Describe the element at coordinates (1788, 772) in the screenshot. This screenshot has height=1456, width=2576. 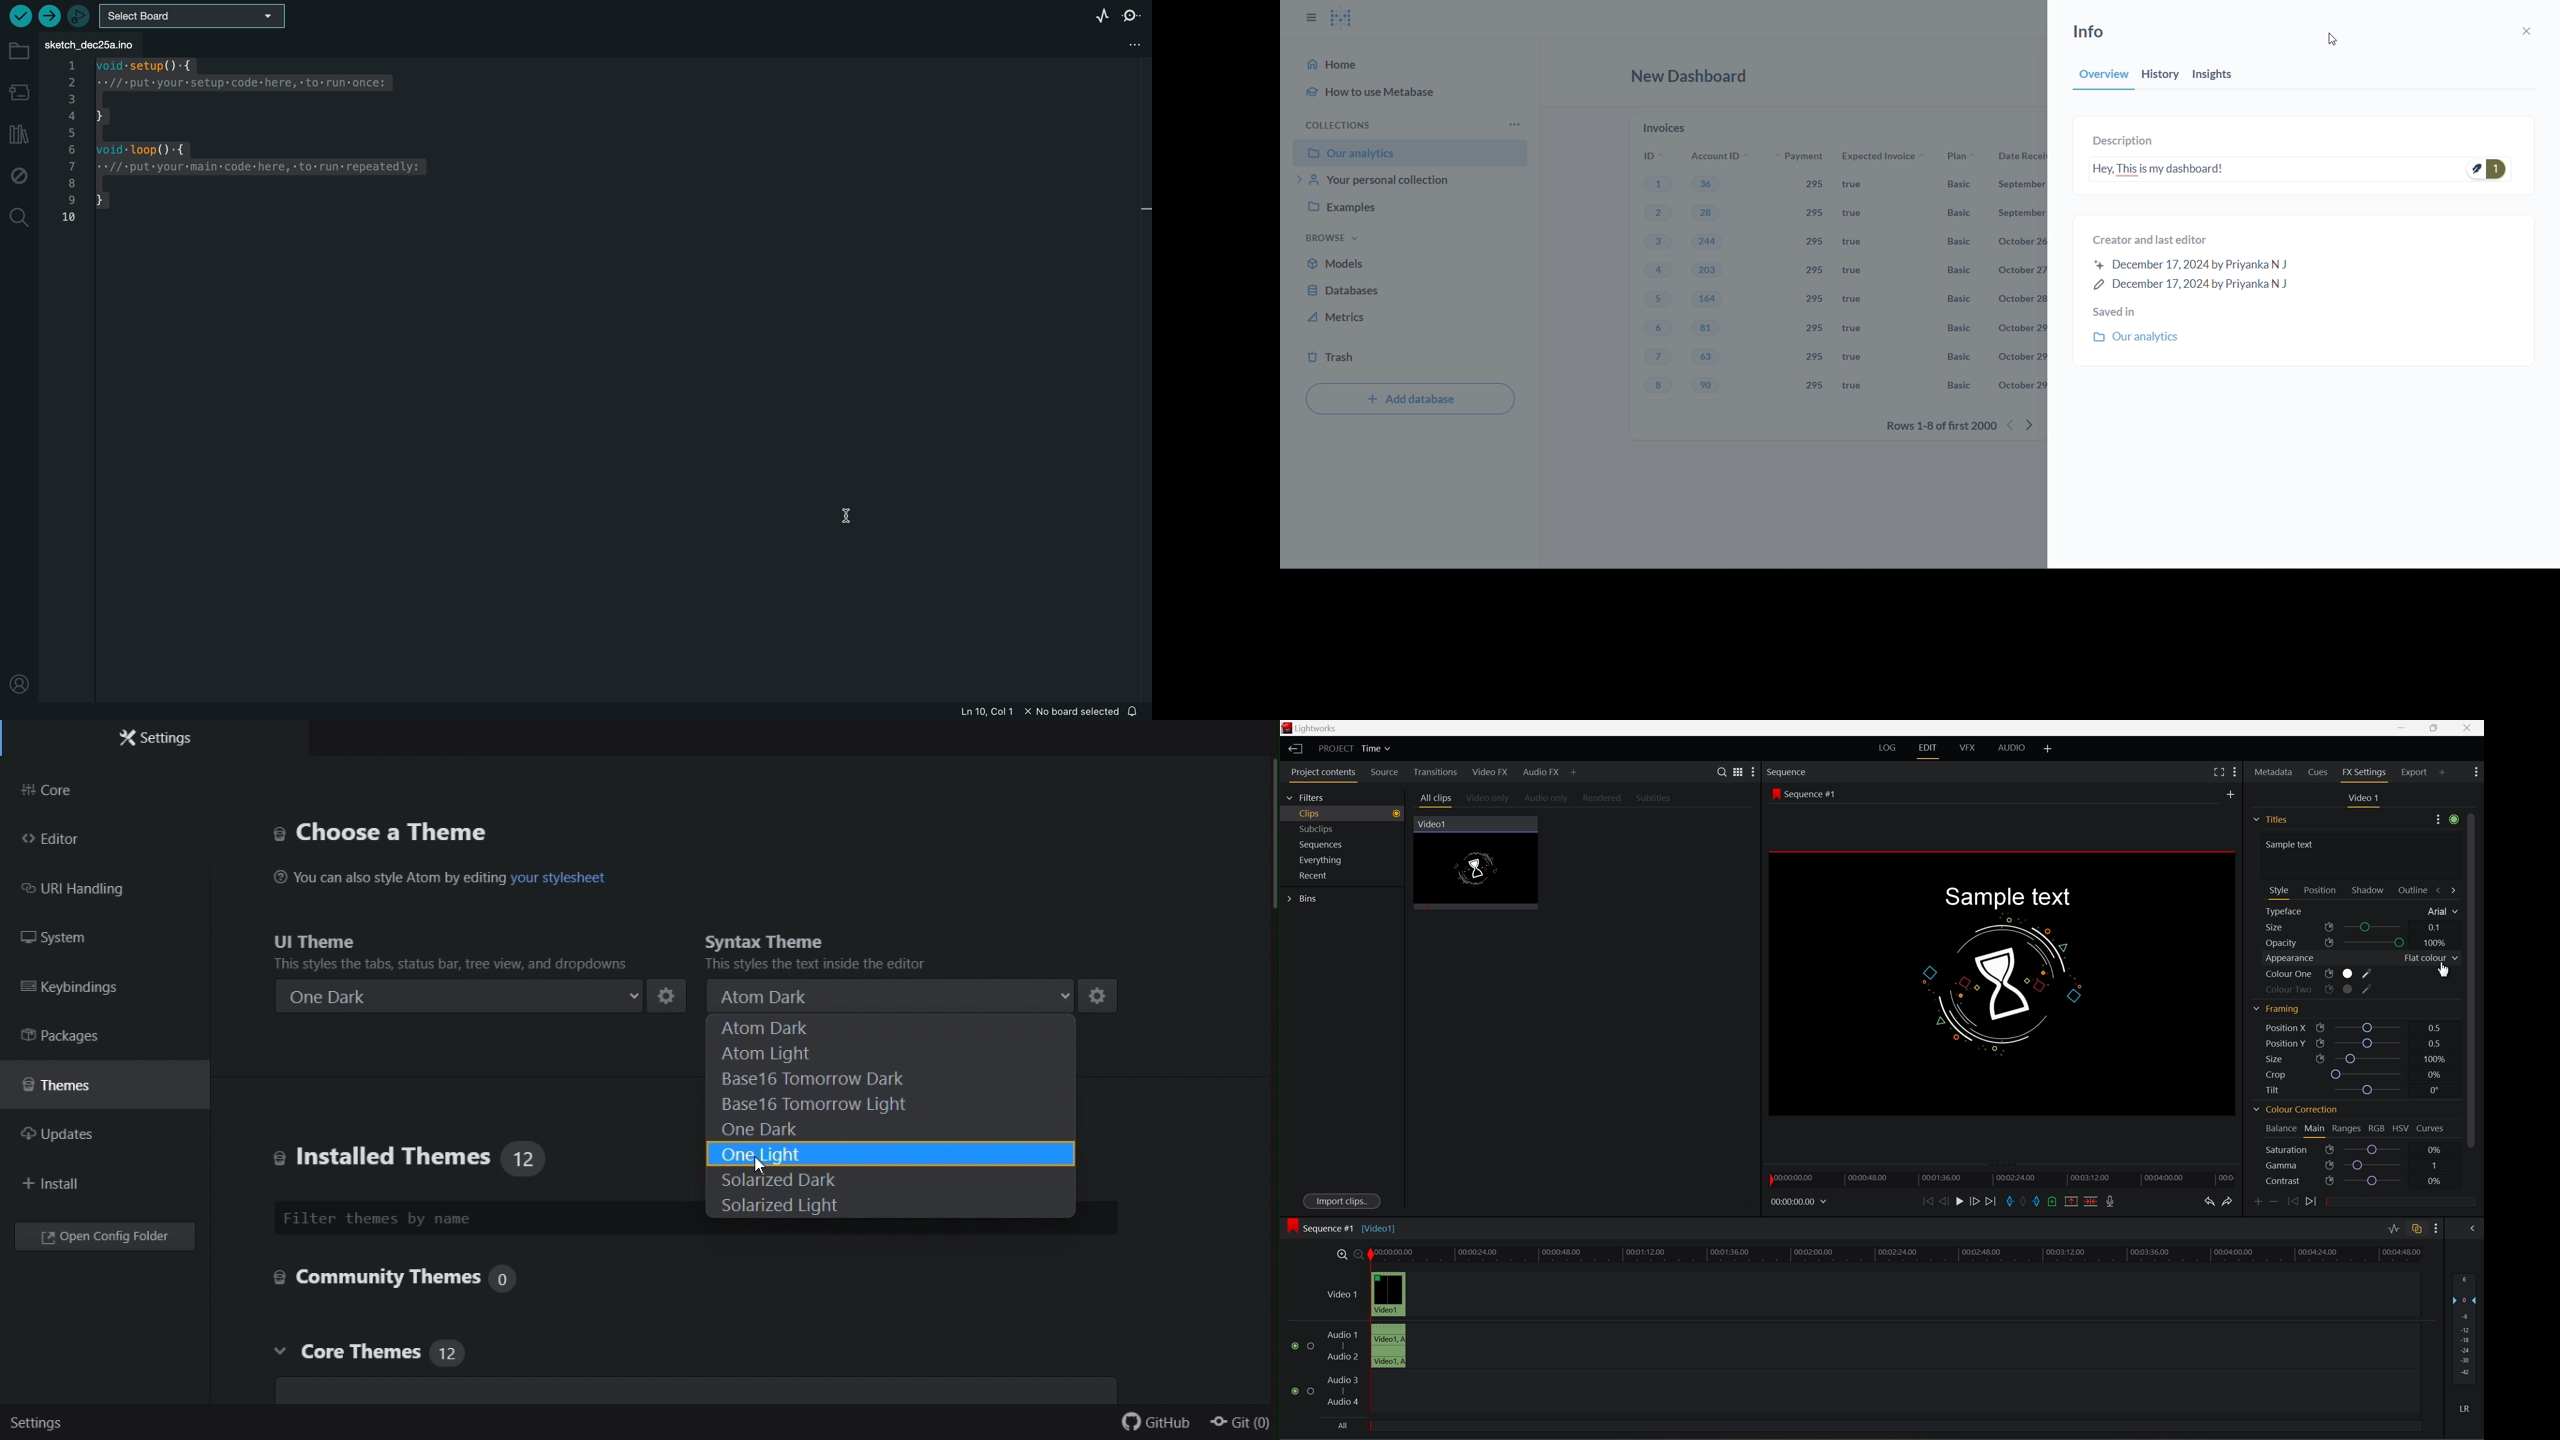
I see `Sequence` at that location.